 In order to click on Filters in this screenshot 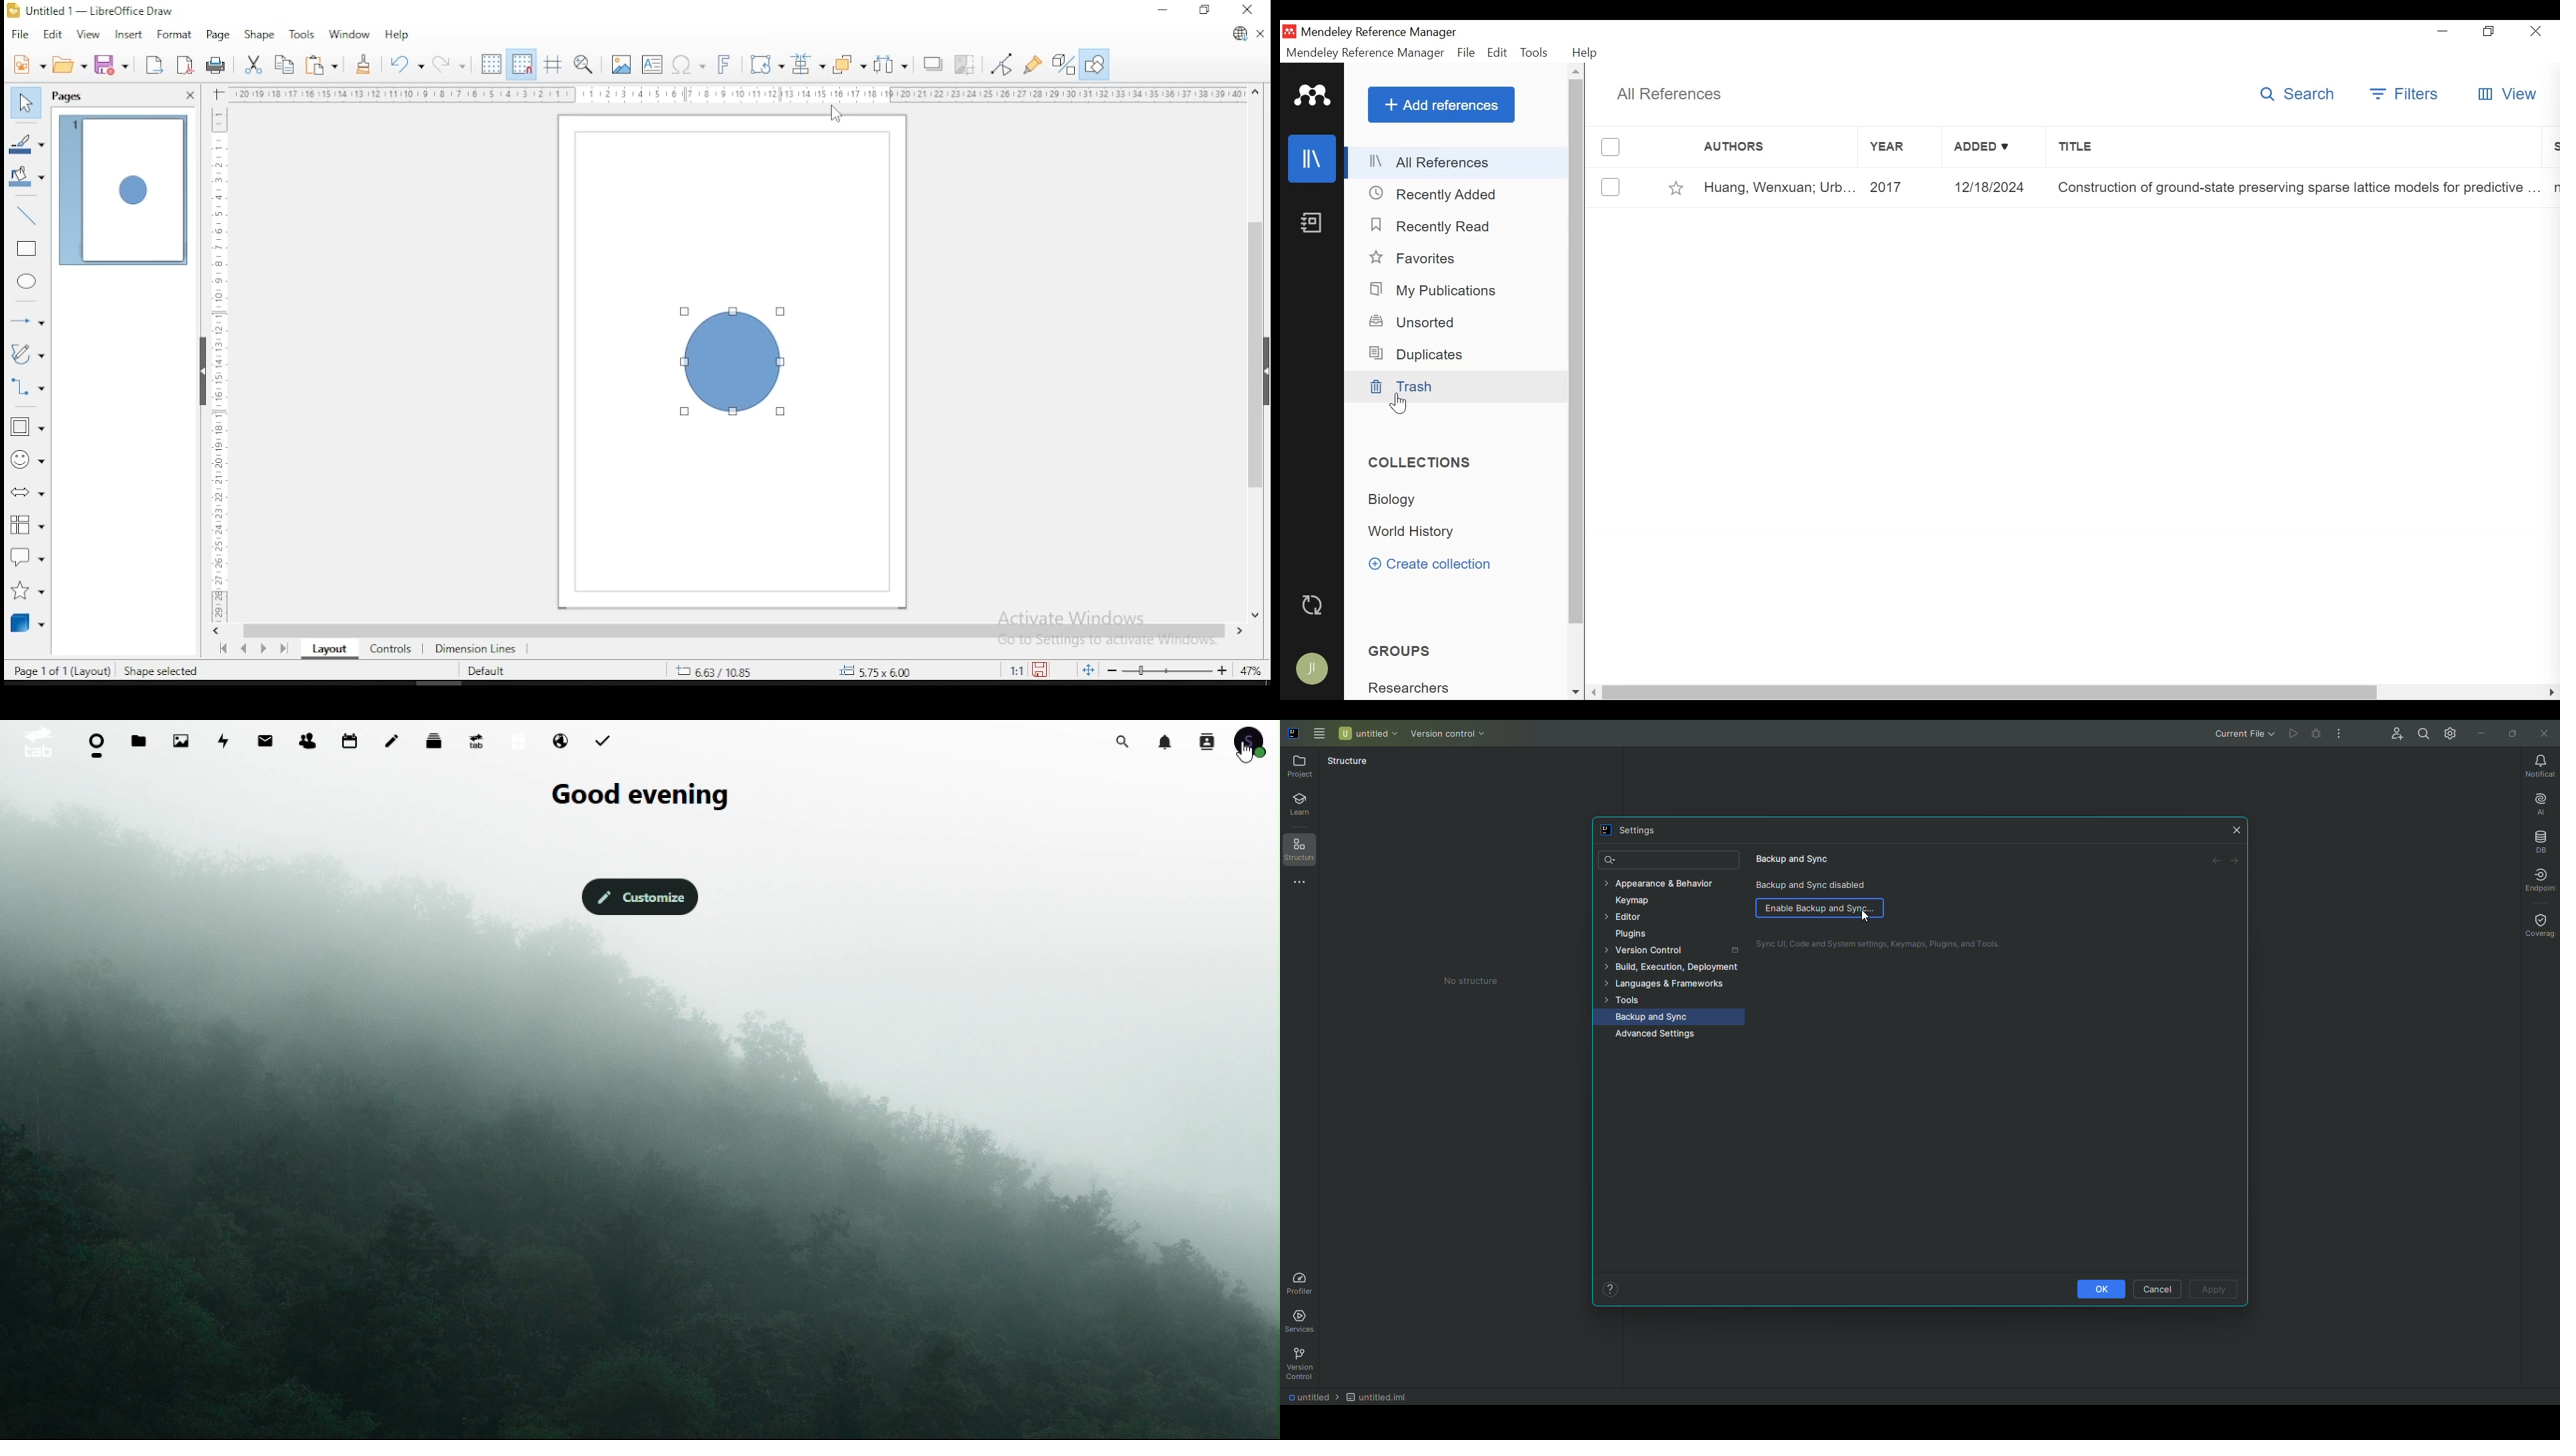, I will do `click(2403, 95)`.